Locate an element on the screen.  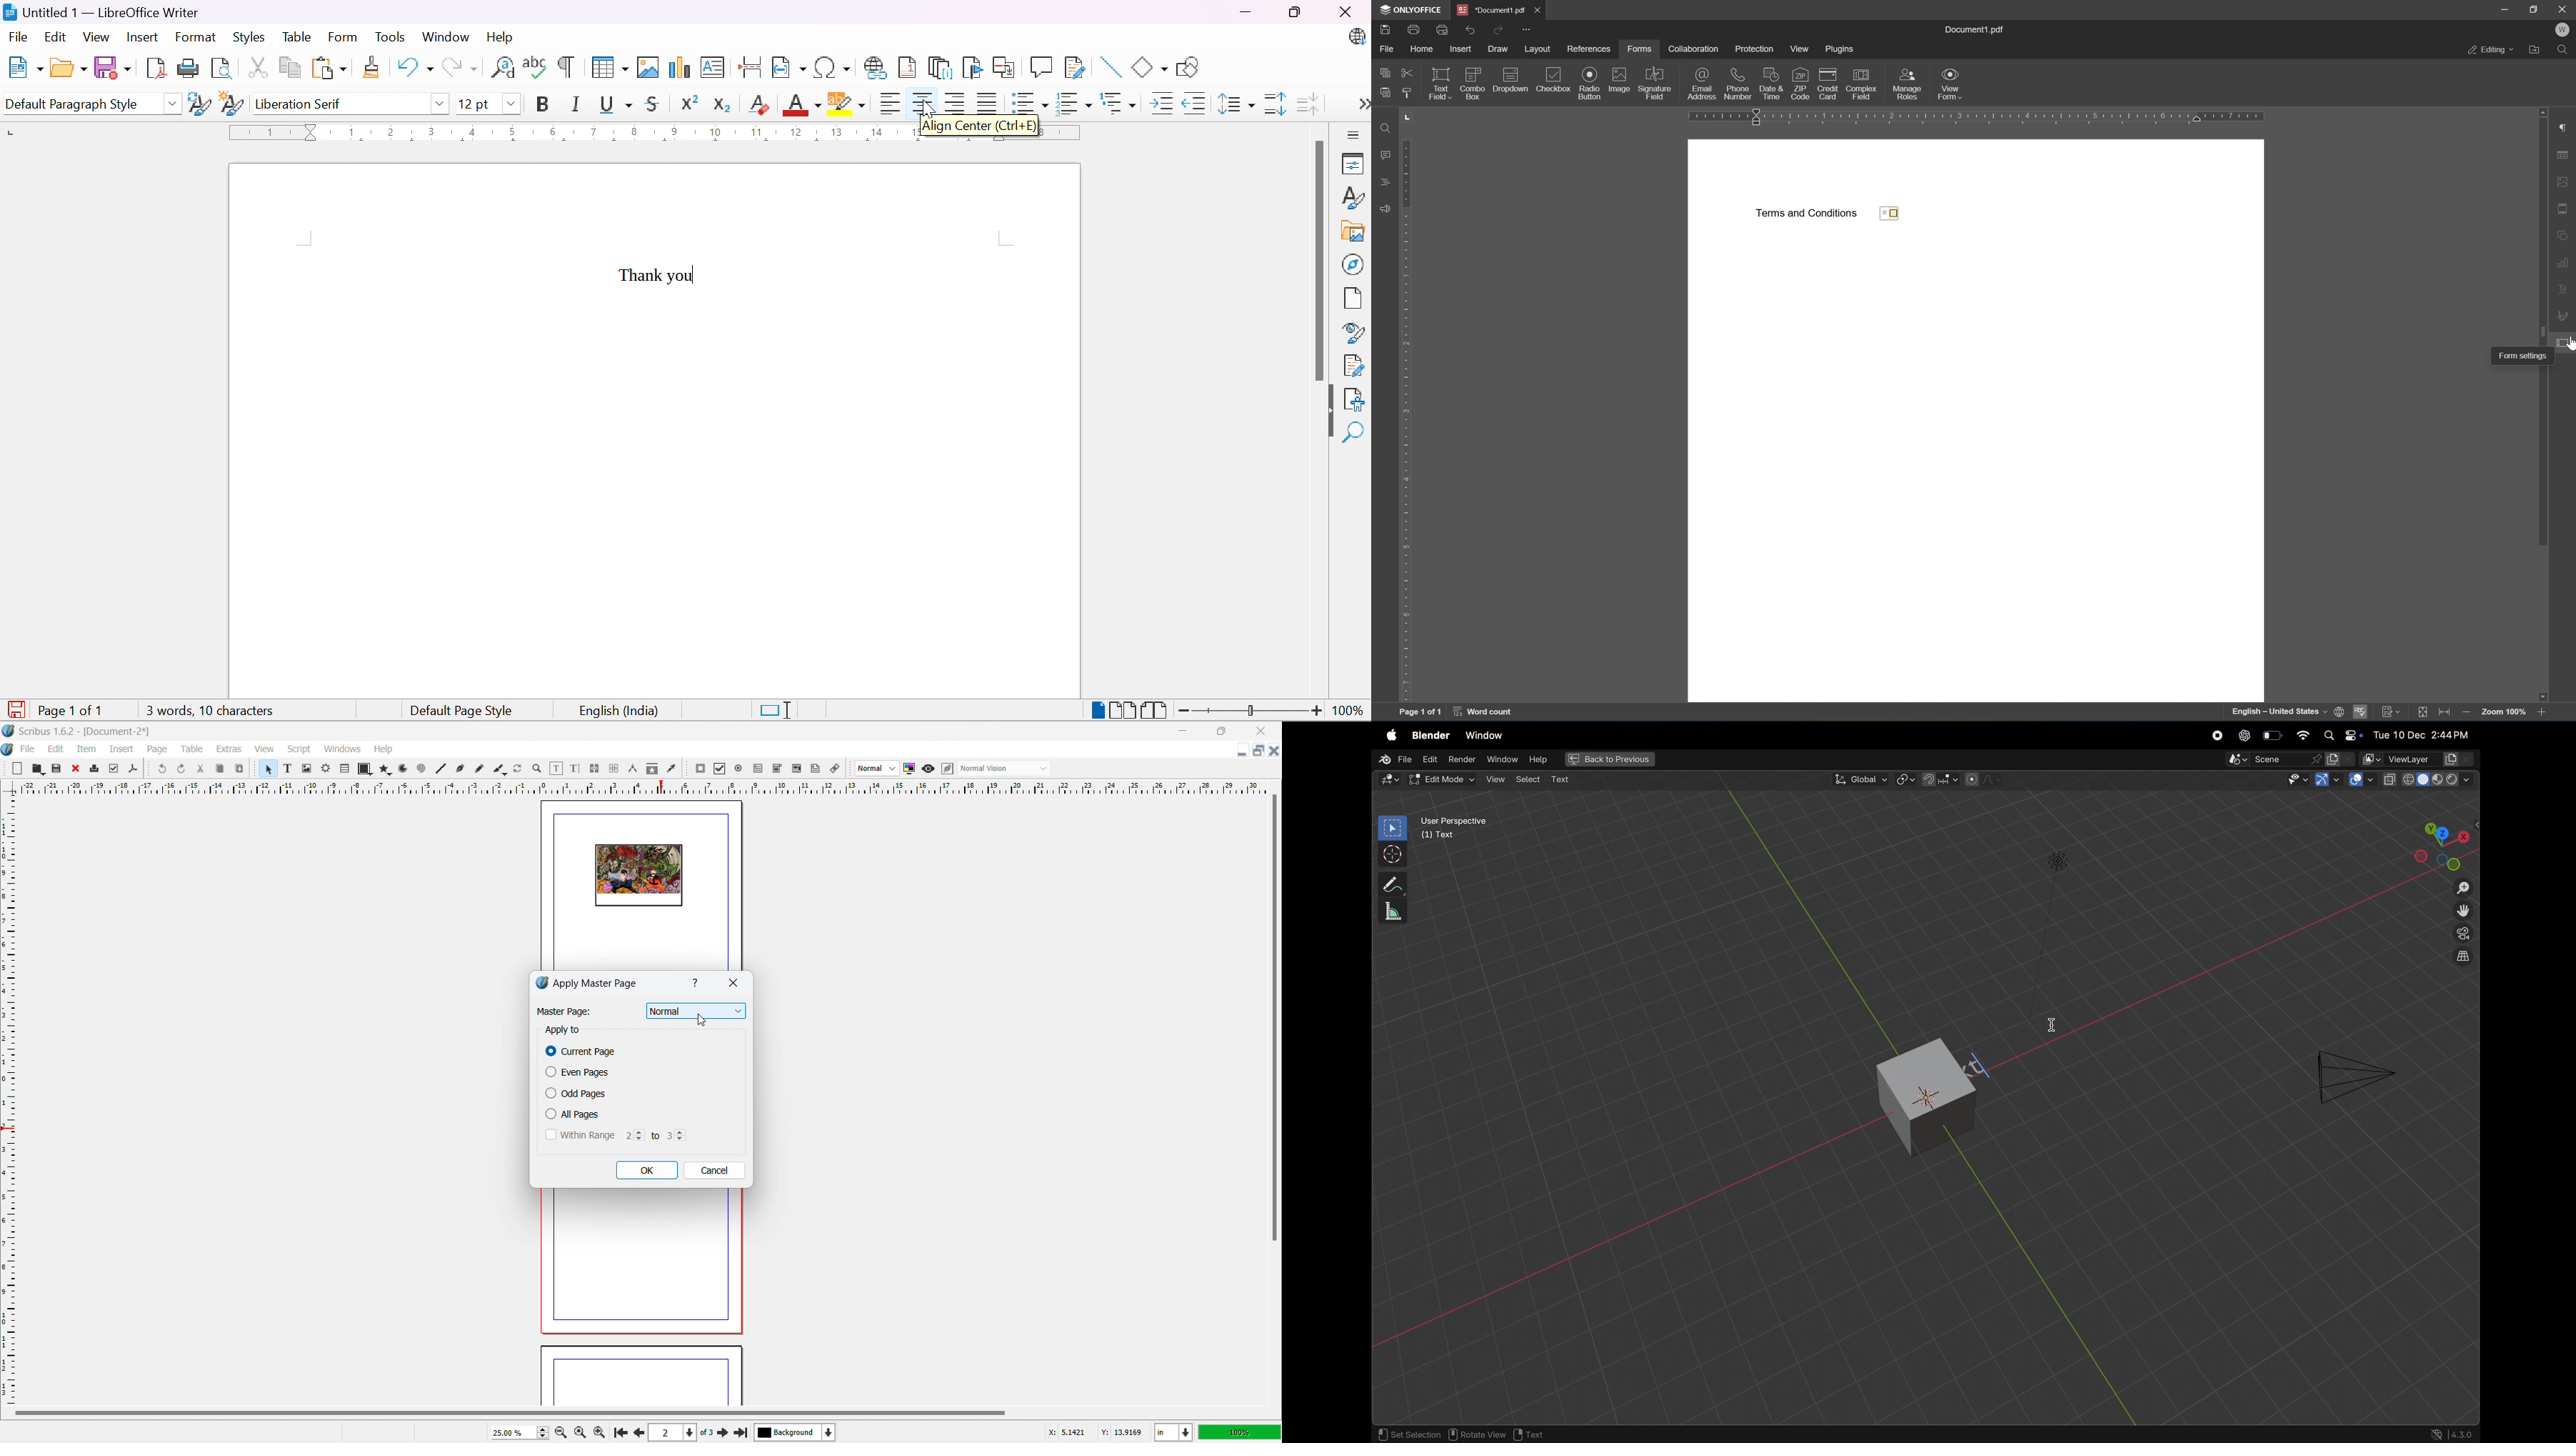
table is located at coordinates (192, 749).